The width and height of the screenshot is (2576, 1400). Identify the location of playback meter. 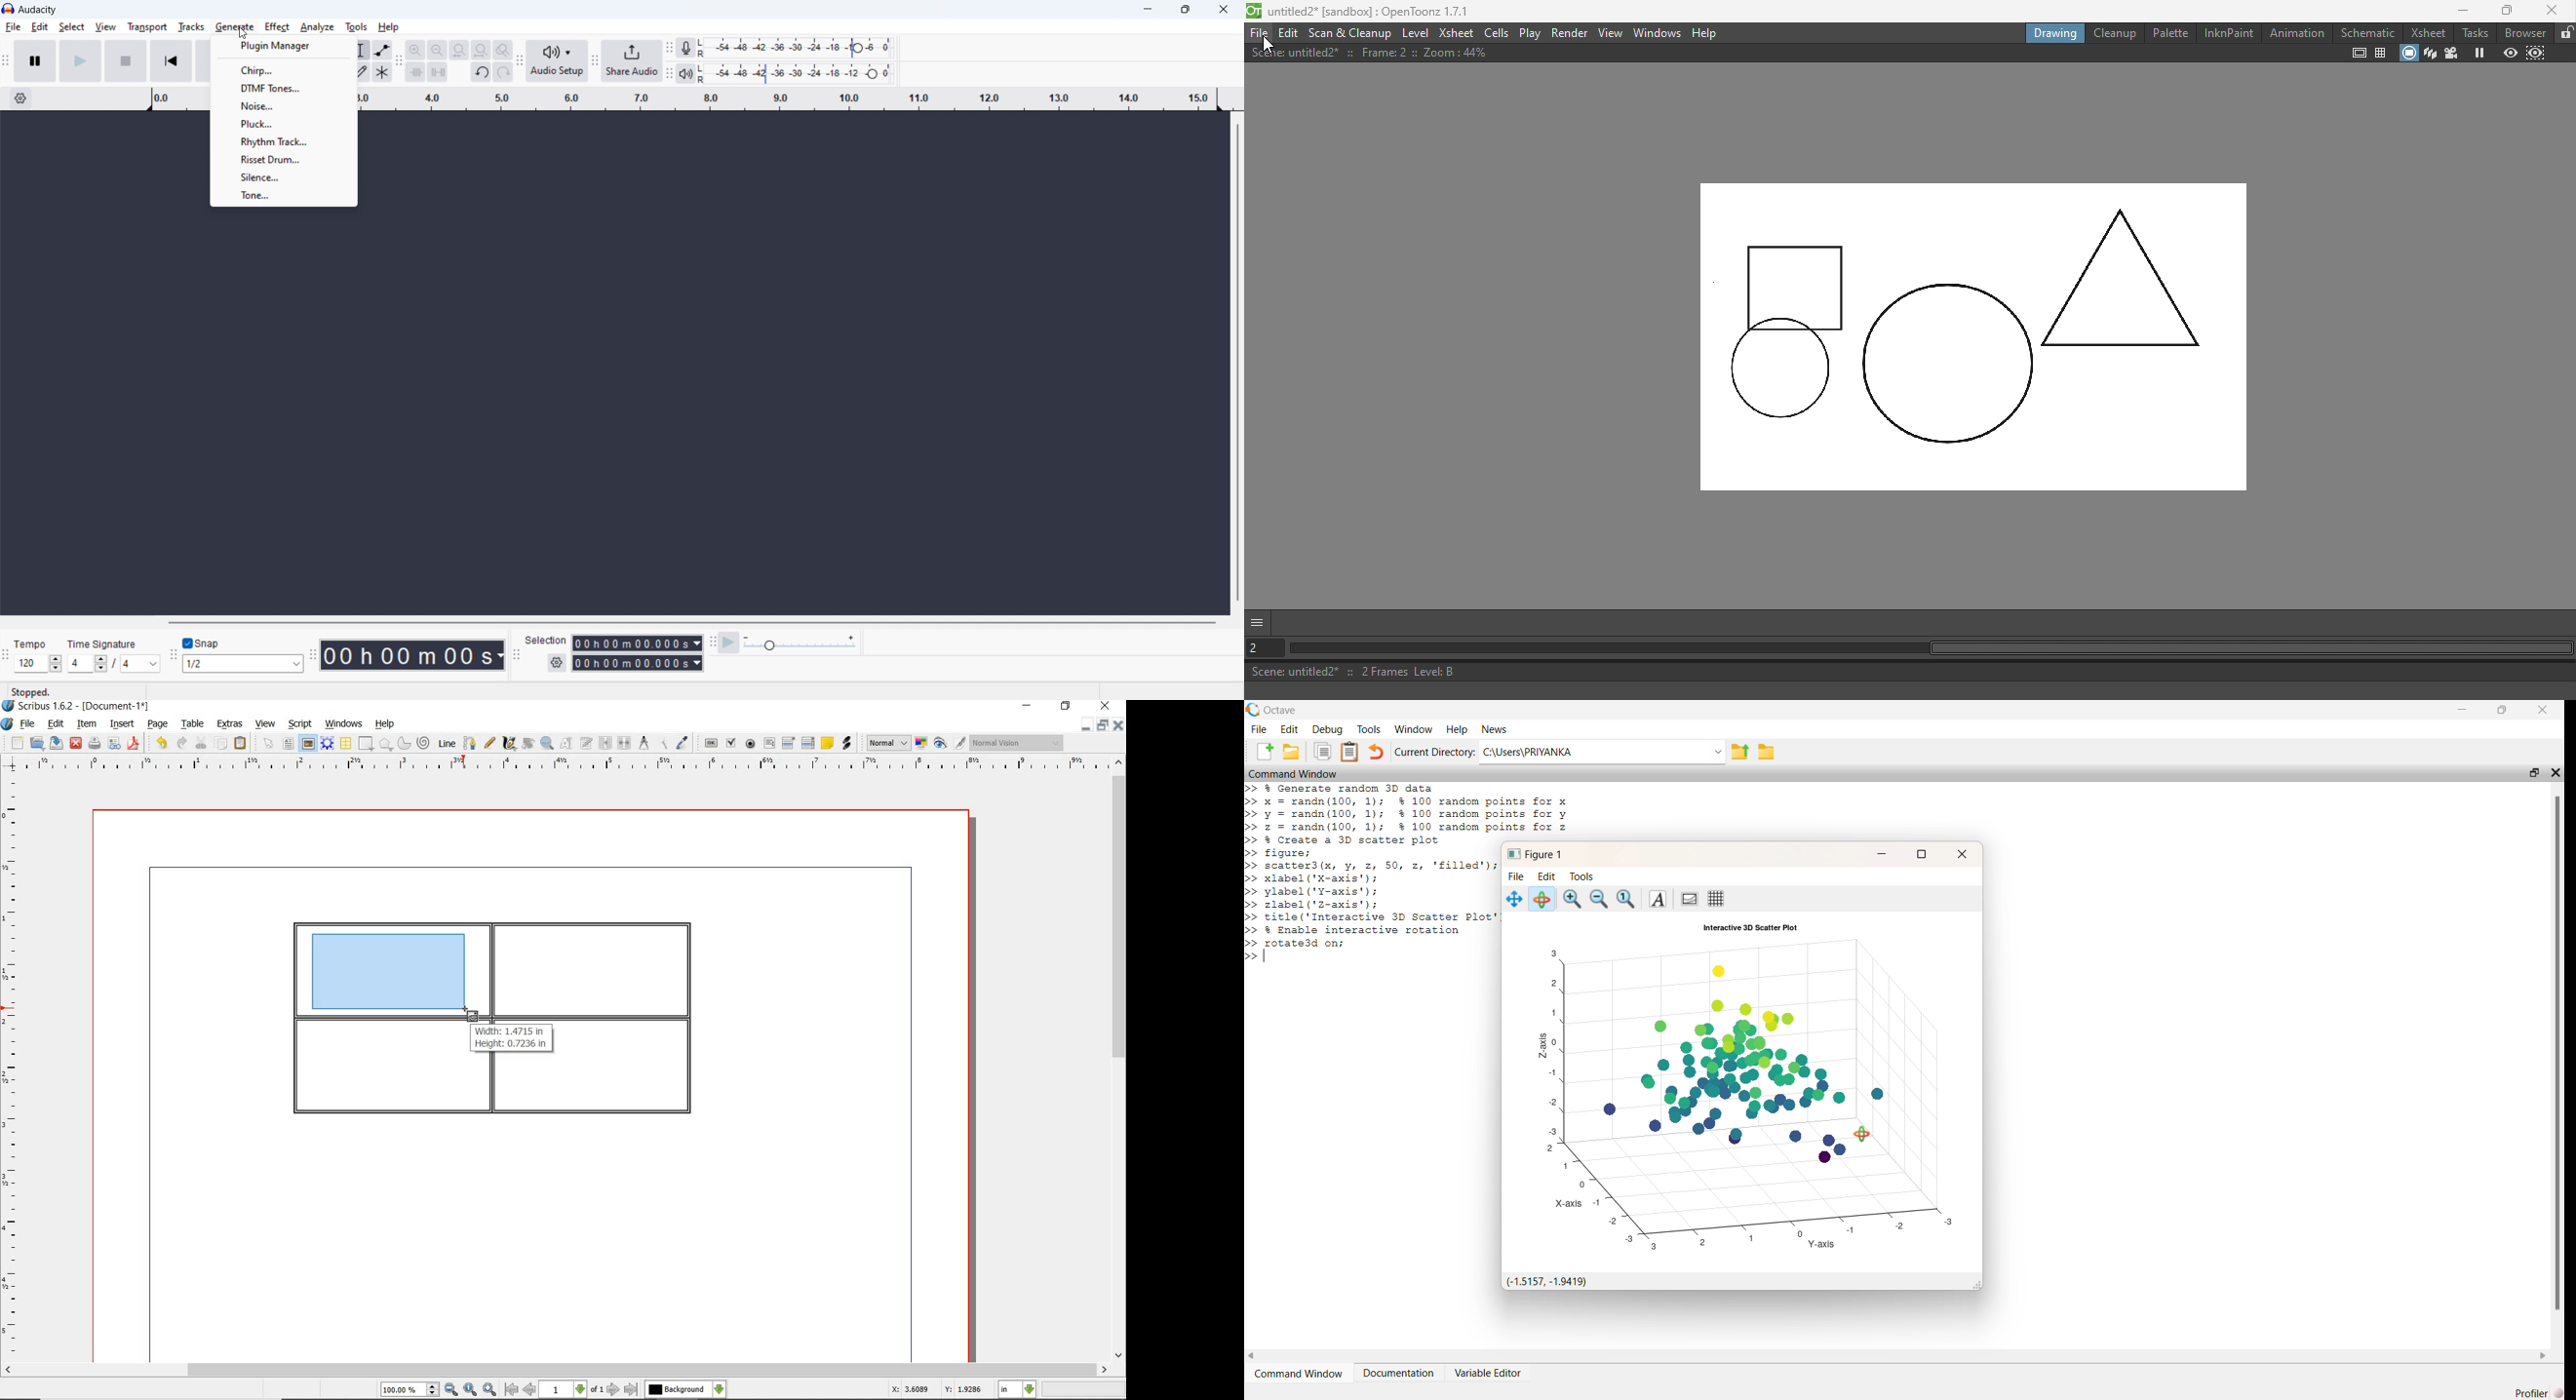
(801, 74).